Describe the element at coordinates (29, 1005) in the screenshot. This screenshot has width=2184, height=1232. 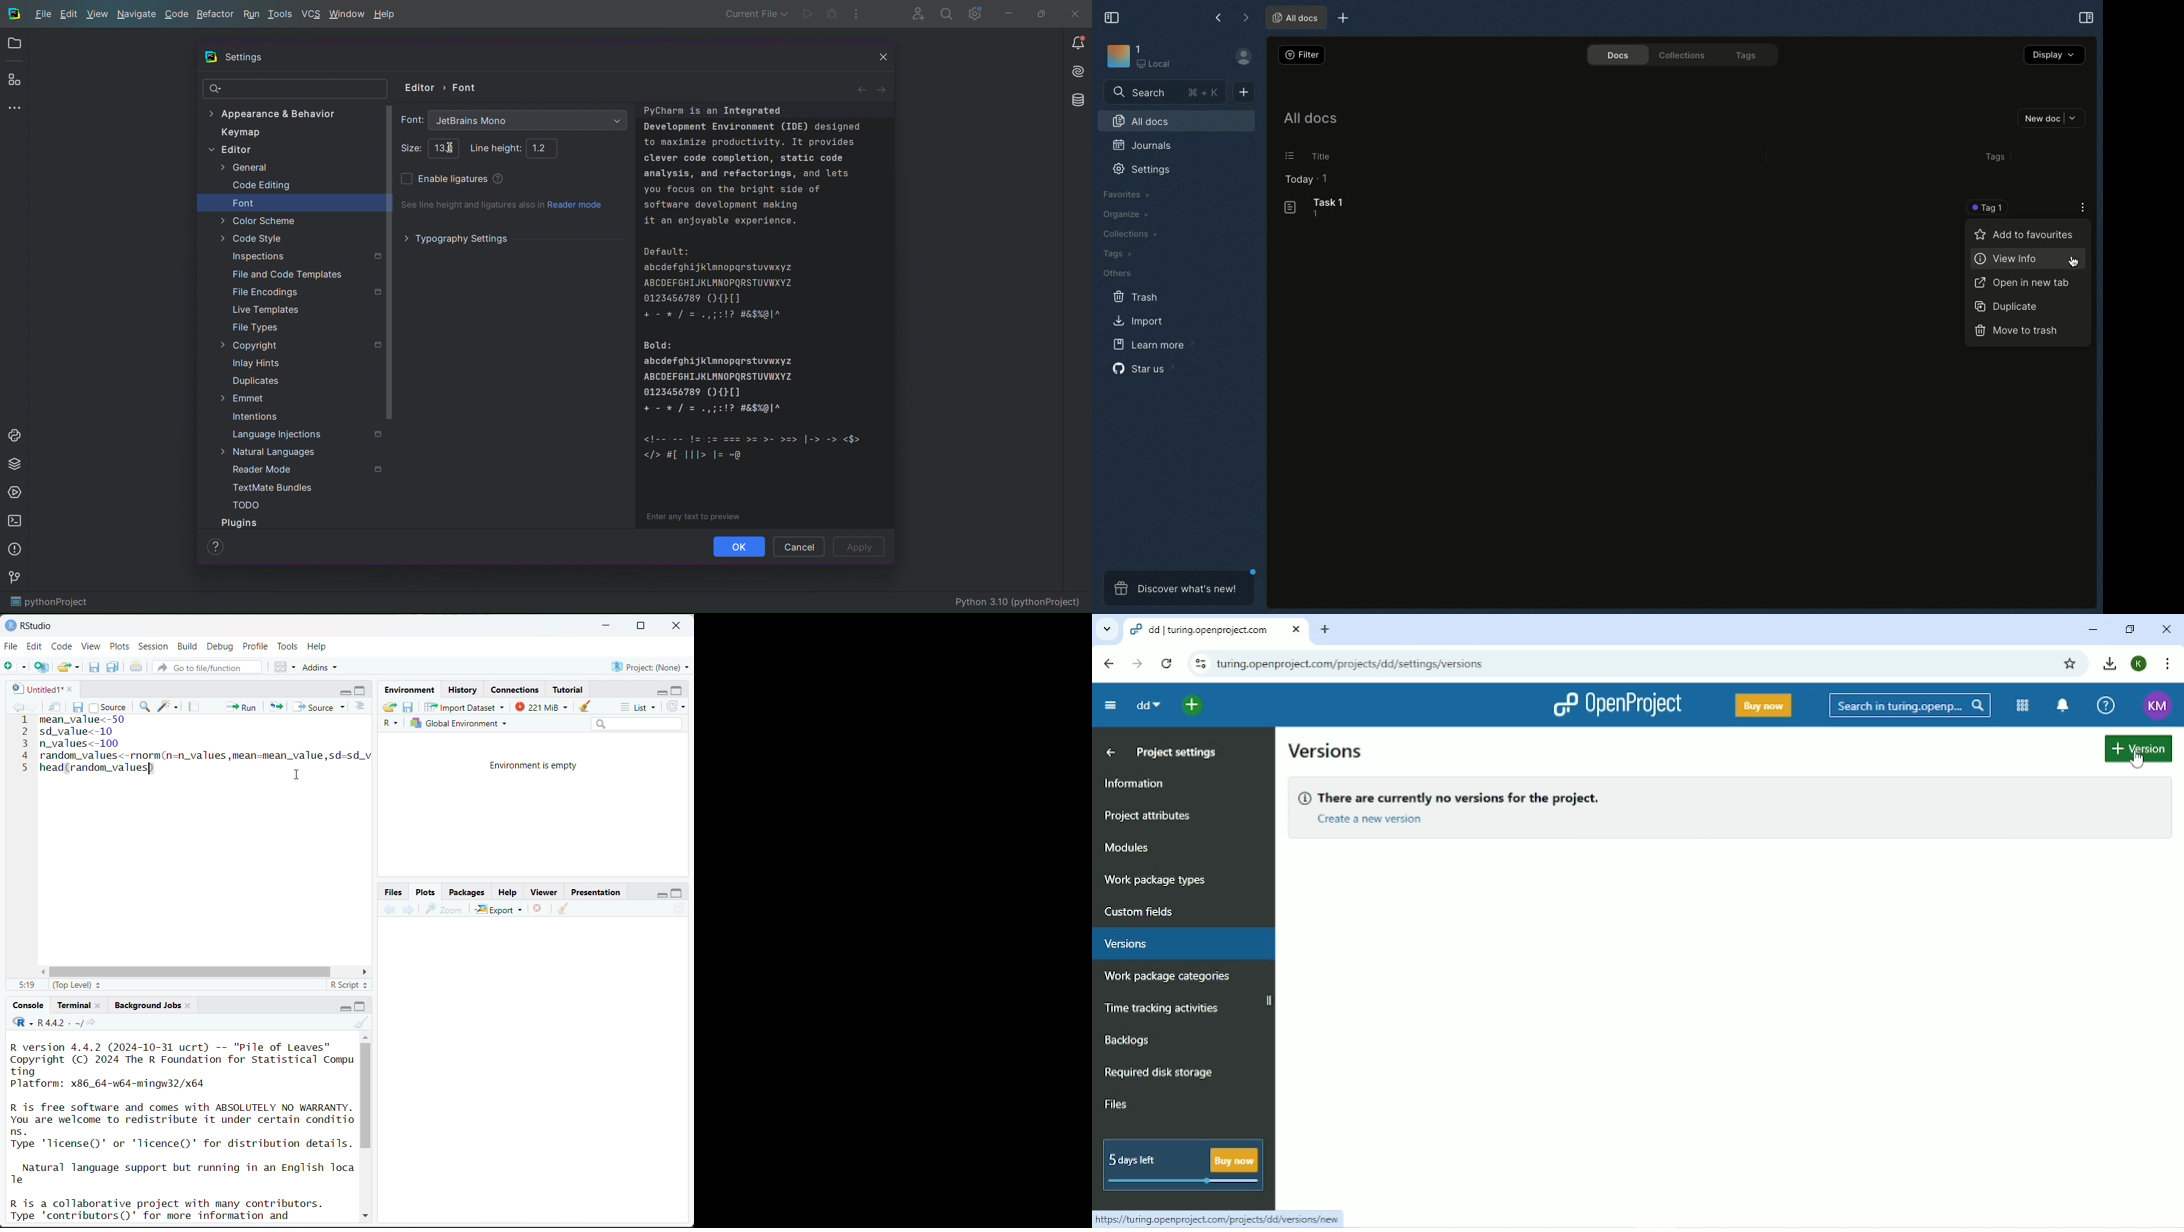
I see `Console` at that location.